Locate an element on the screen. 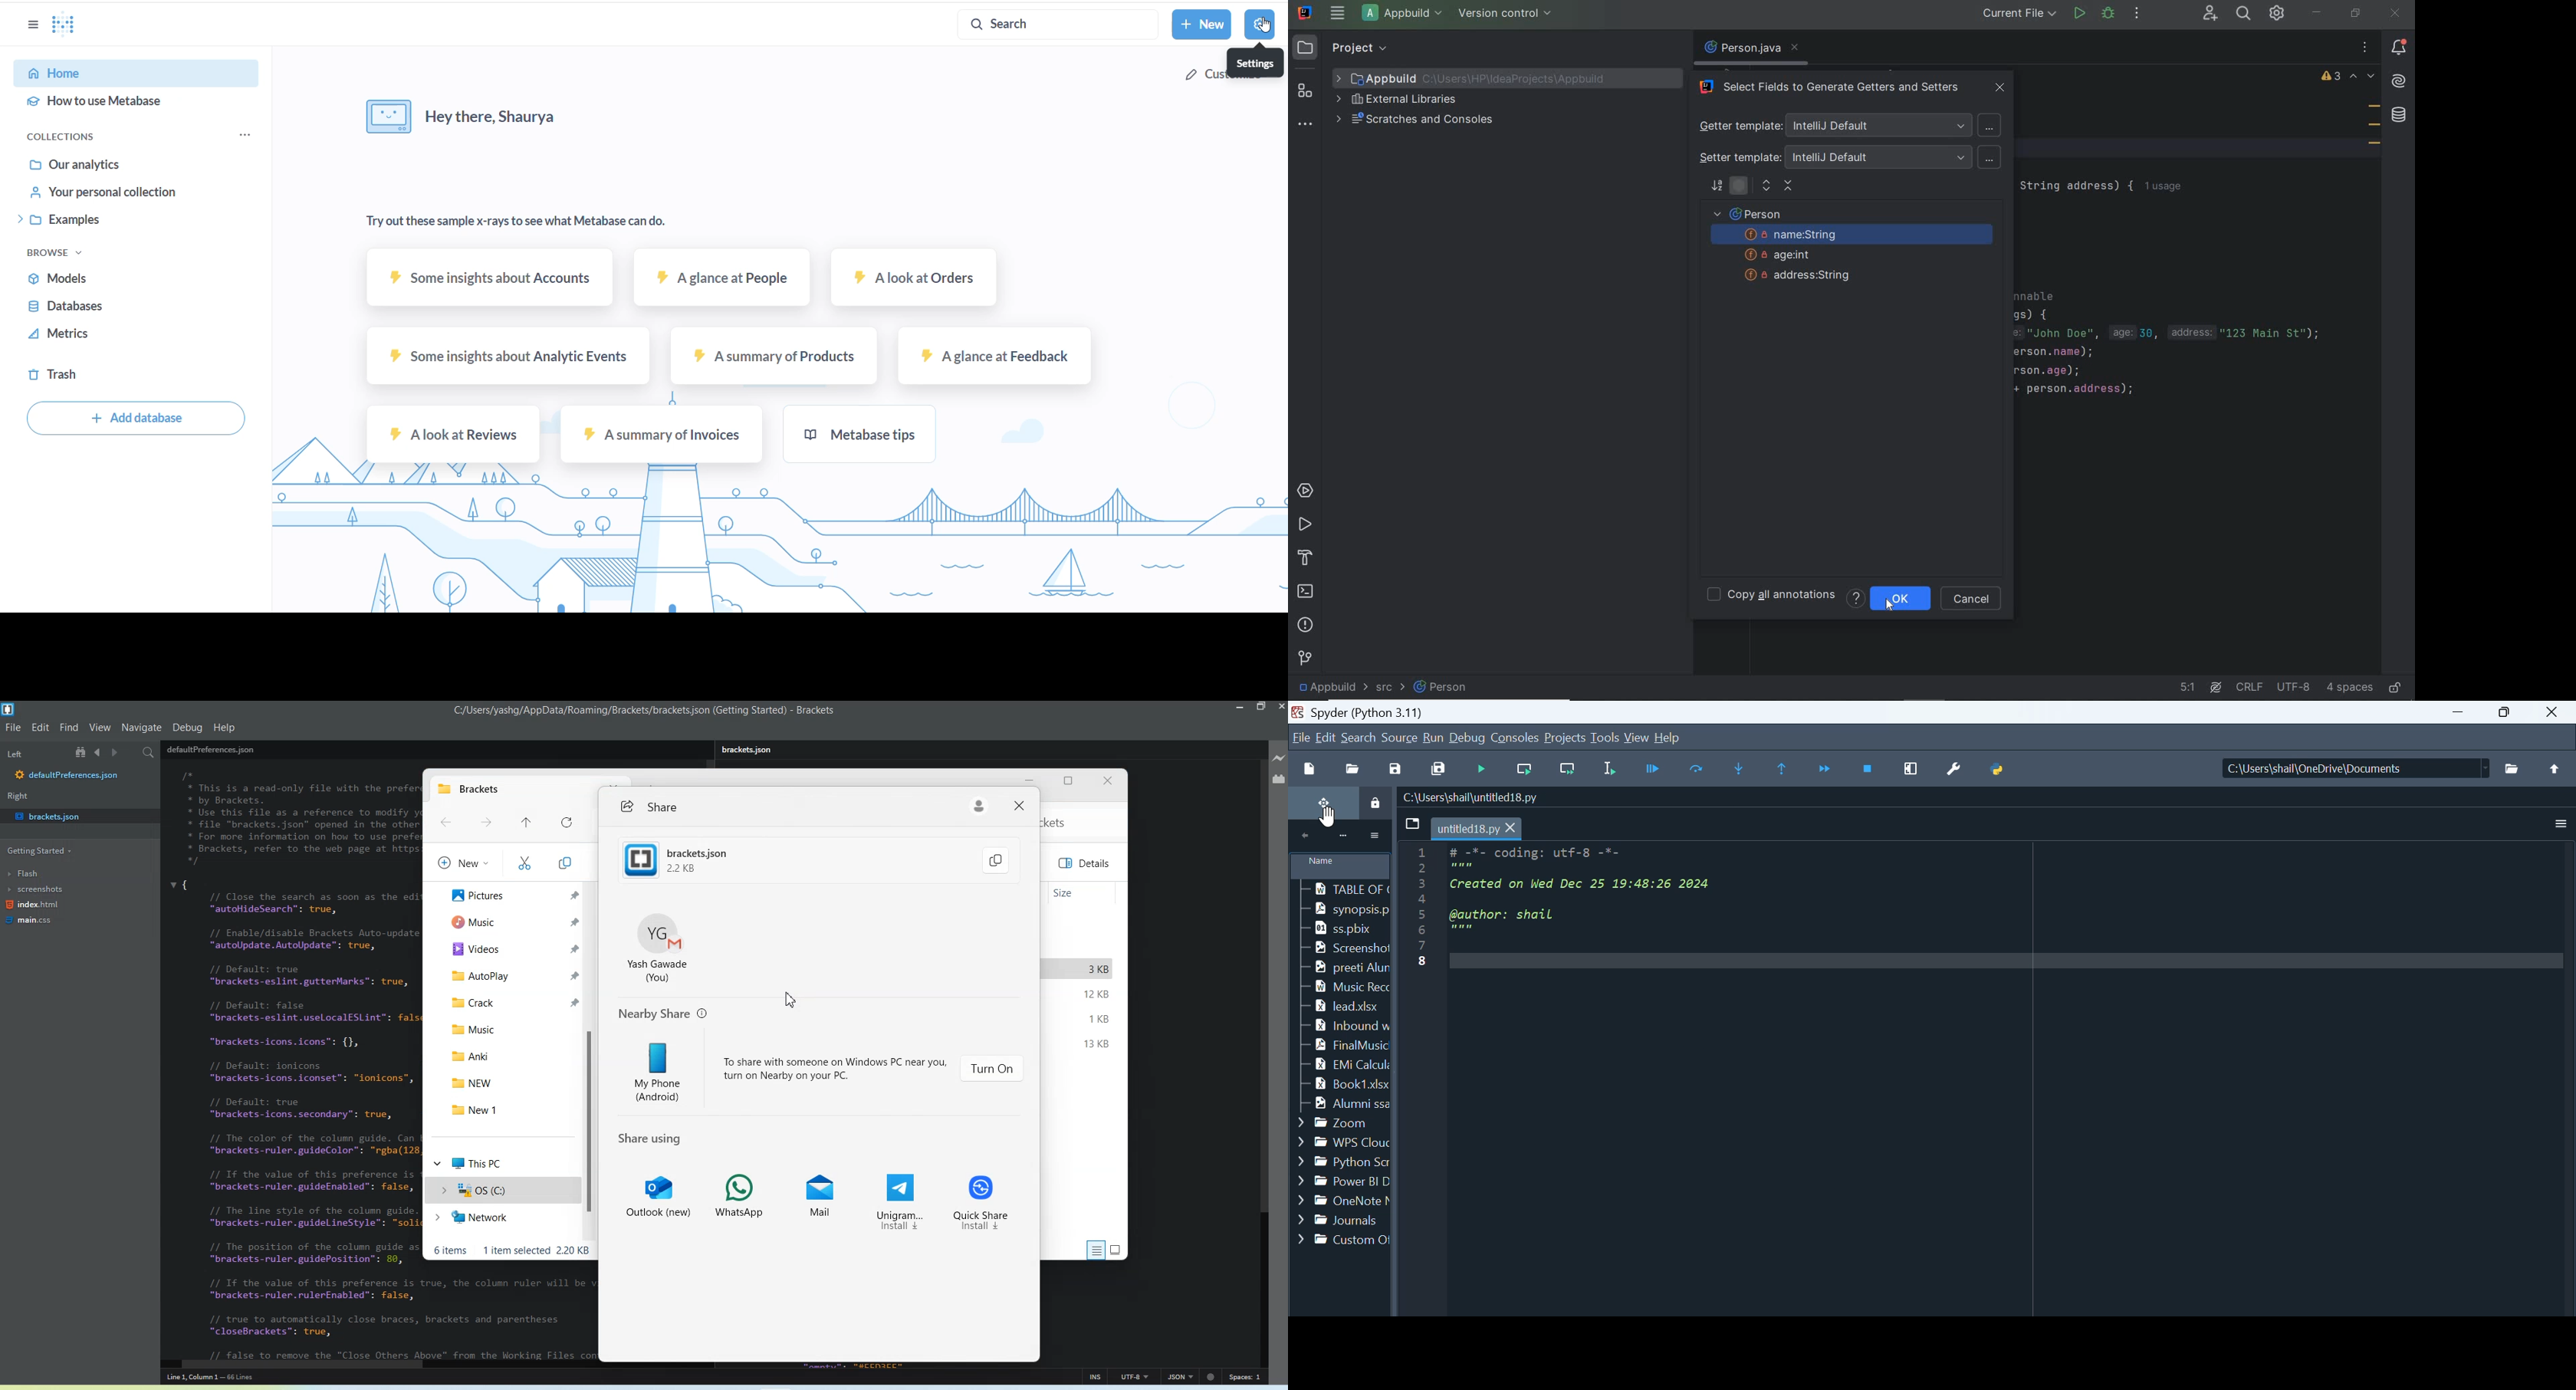 The width and height of the screenshot is (2576, 1400). lock is located at coordinates (1373, 801).